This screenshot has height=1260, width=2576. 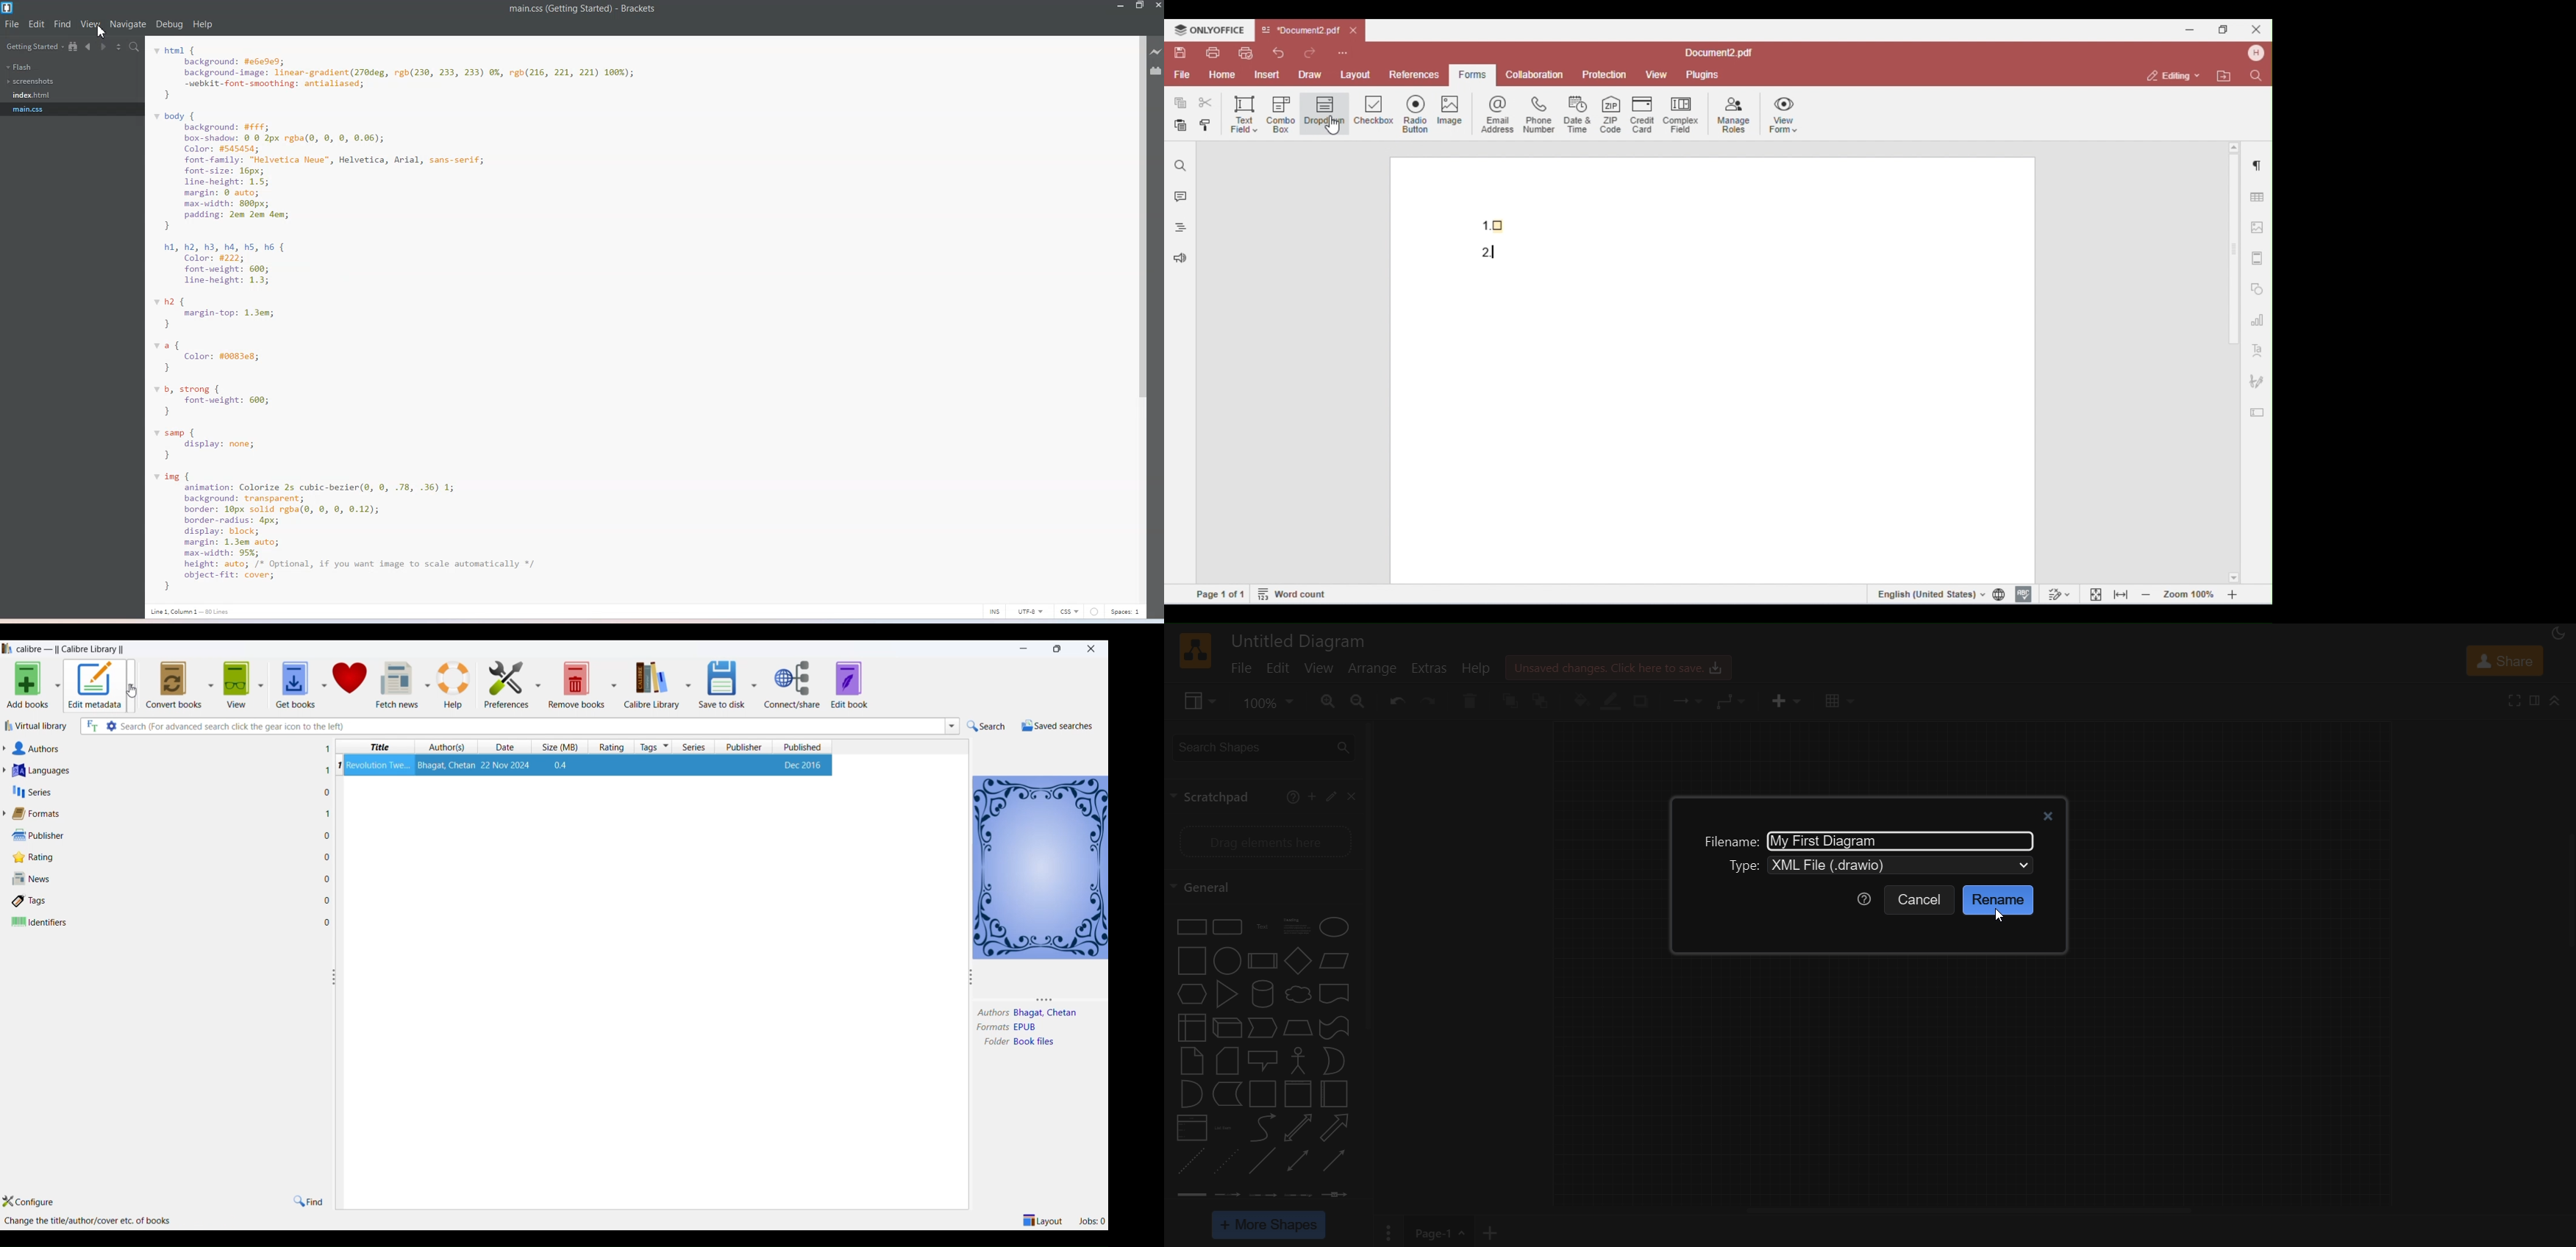 What do you see at coordinates (72, 648) in the screenshot?
I see `application name ` at bounding box center [72, 648].